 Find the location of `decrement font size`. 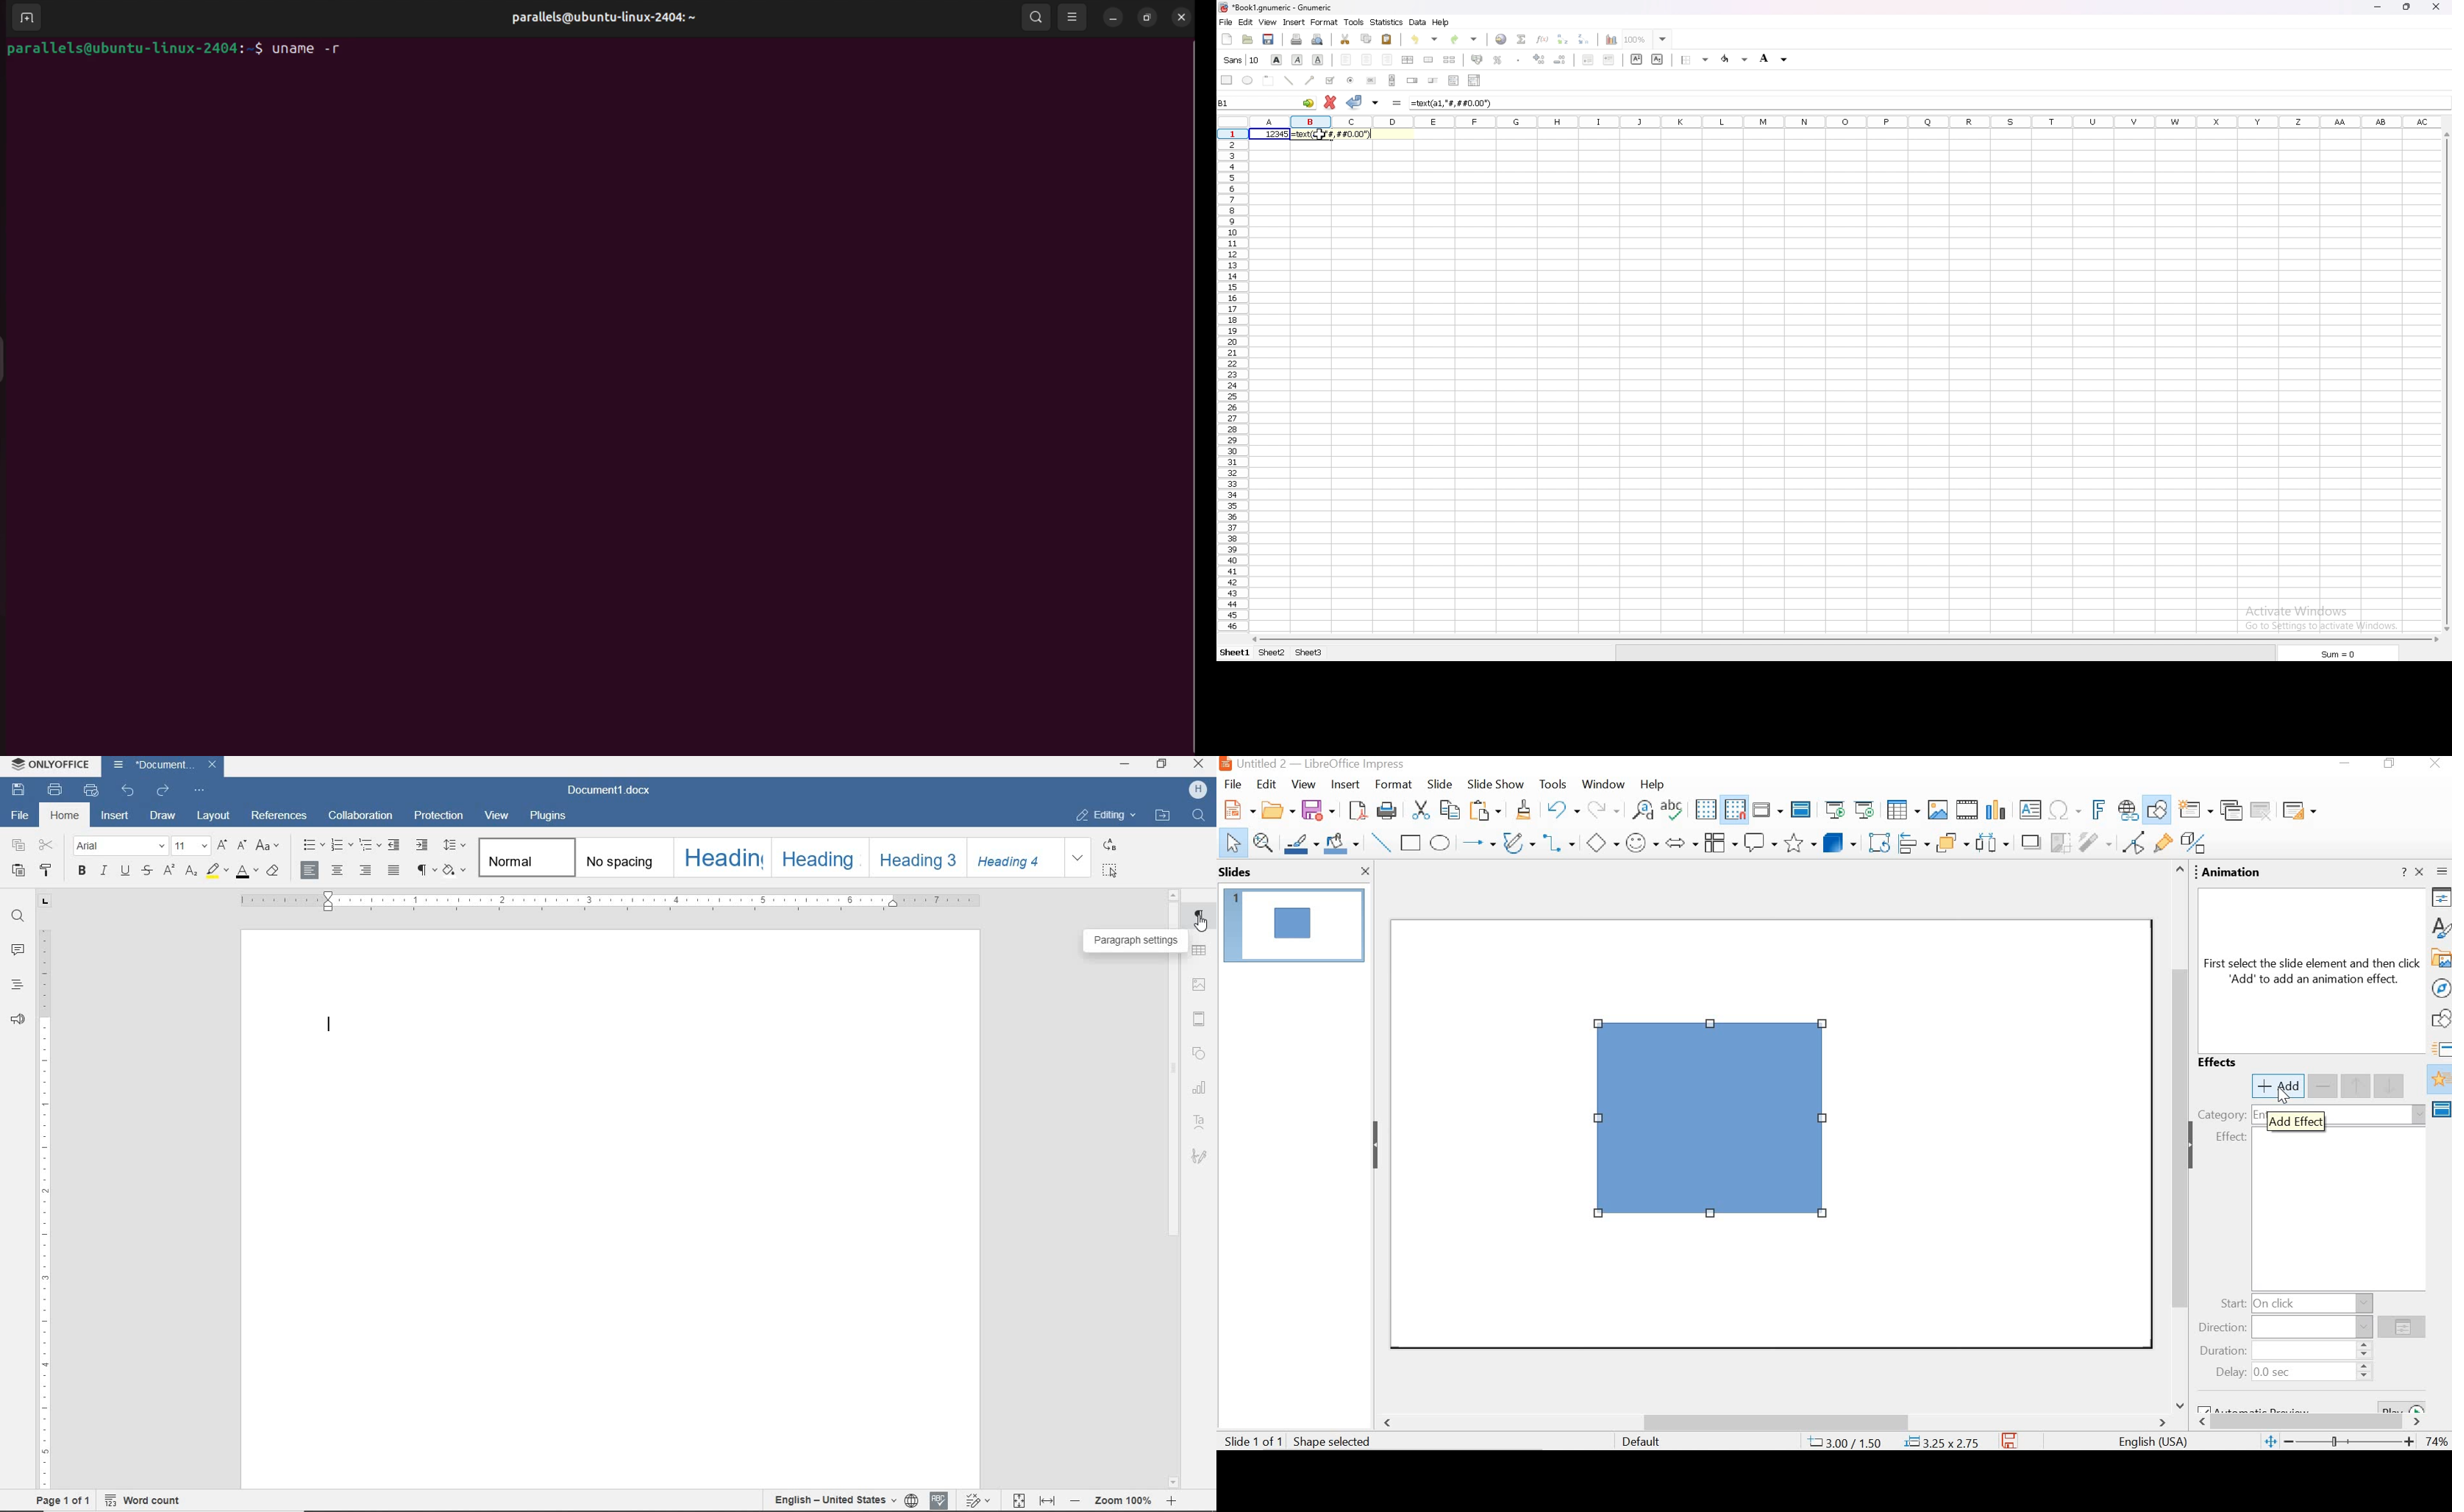

decrement font size is located at coordinates (241, 845).